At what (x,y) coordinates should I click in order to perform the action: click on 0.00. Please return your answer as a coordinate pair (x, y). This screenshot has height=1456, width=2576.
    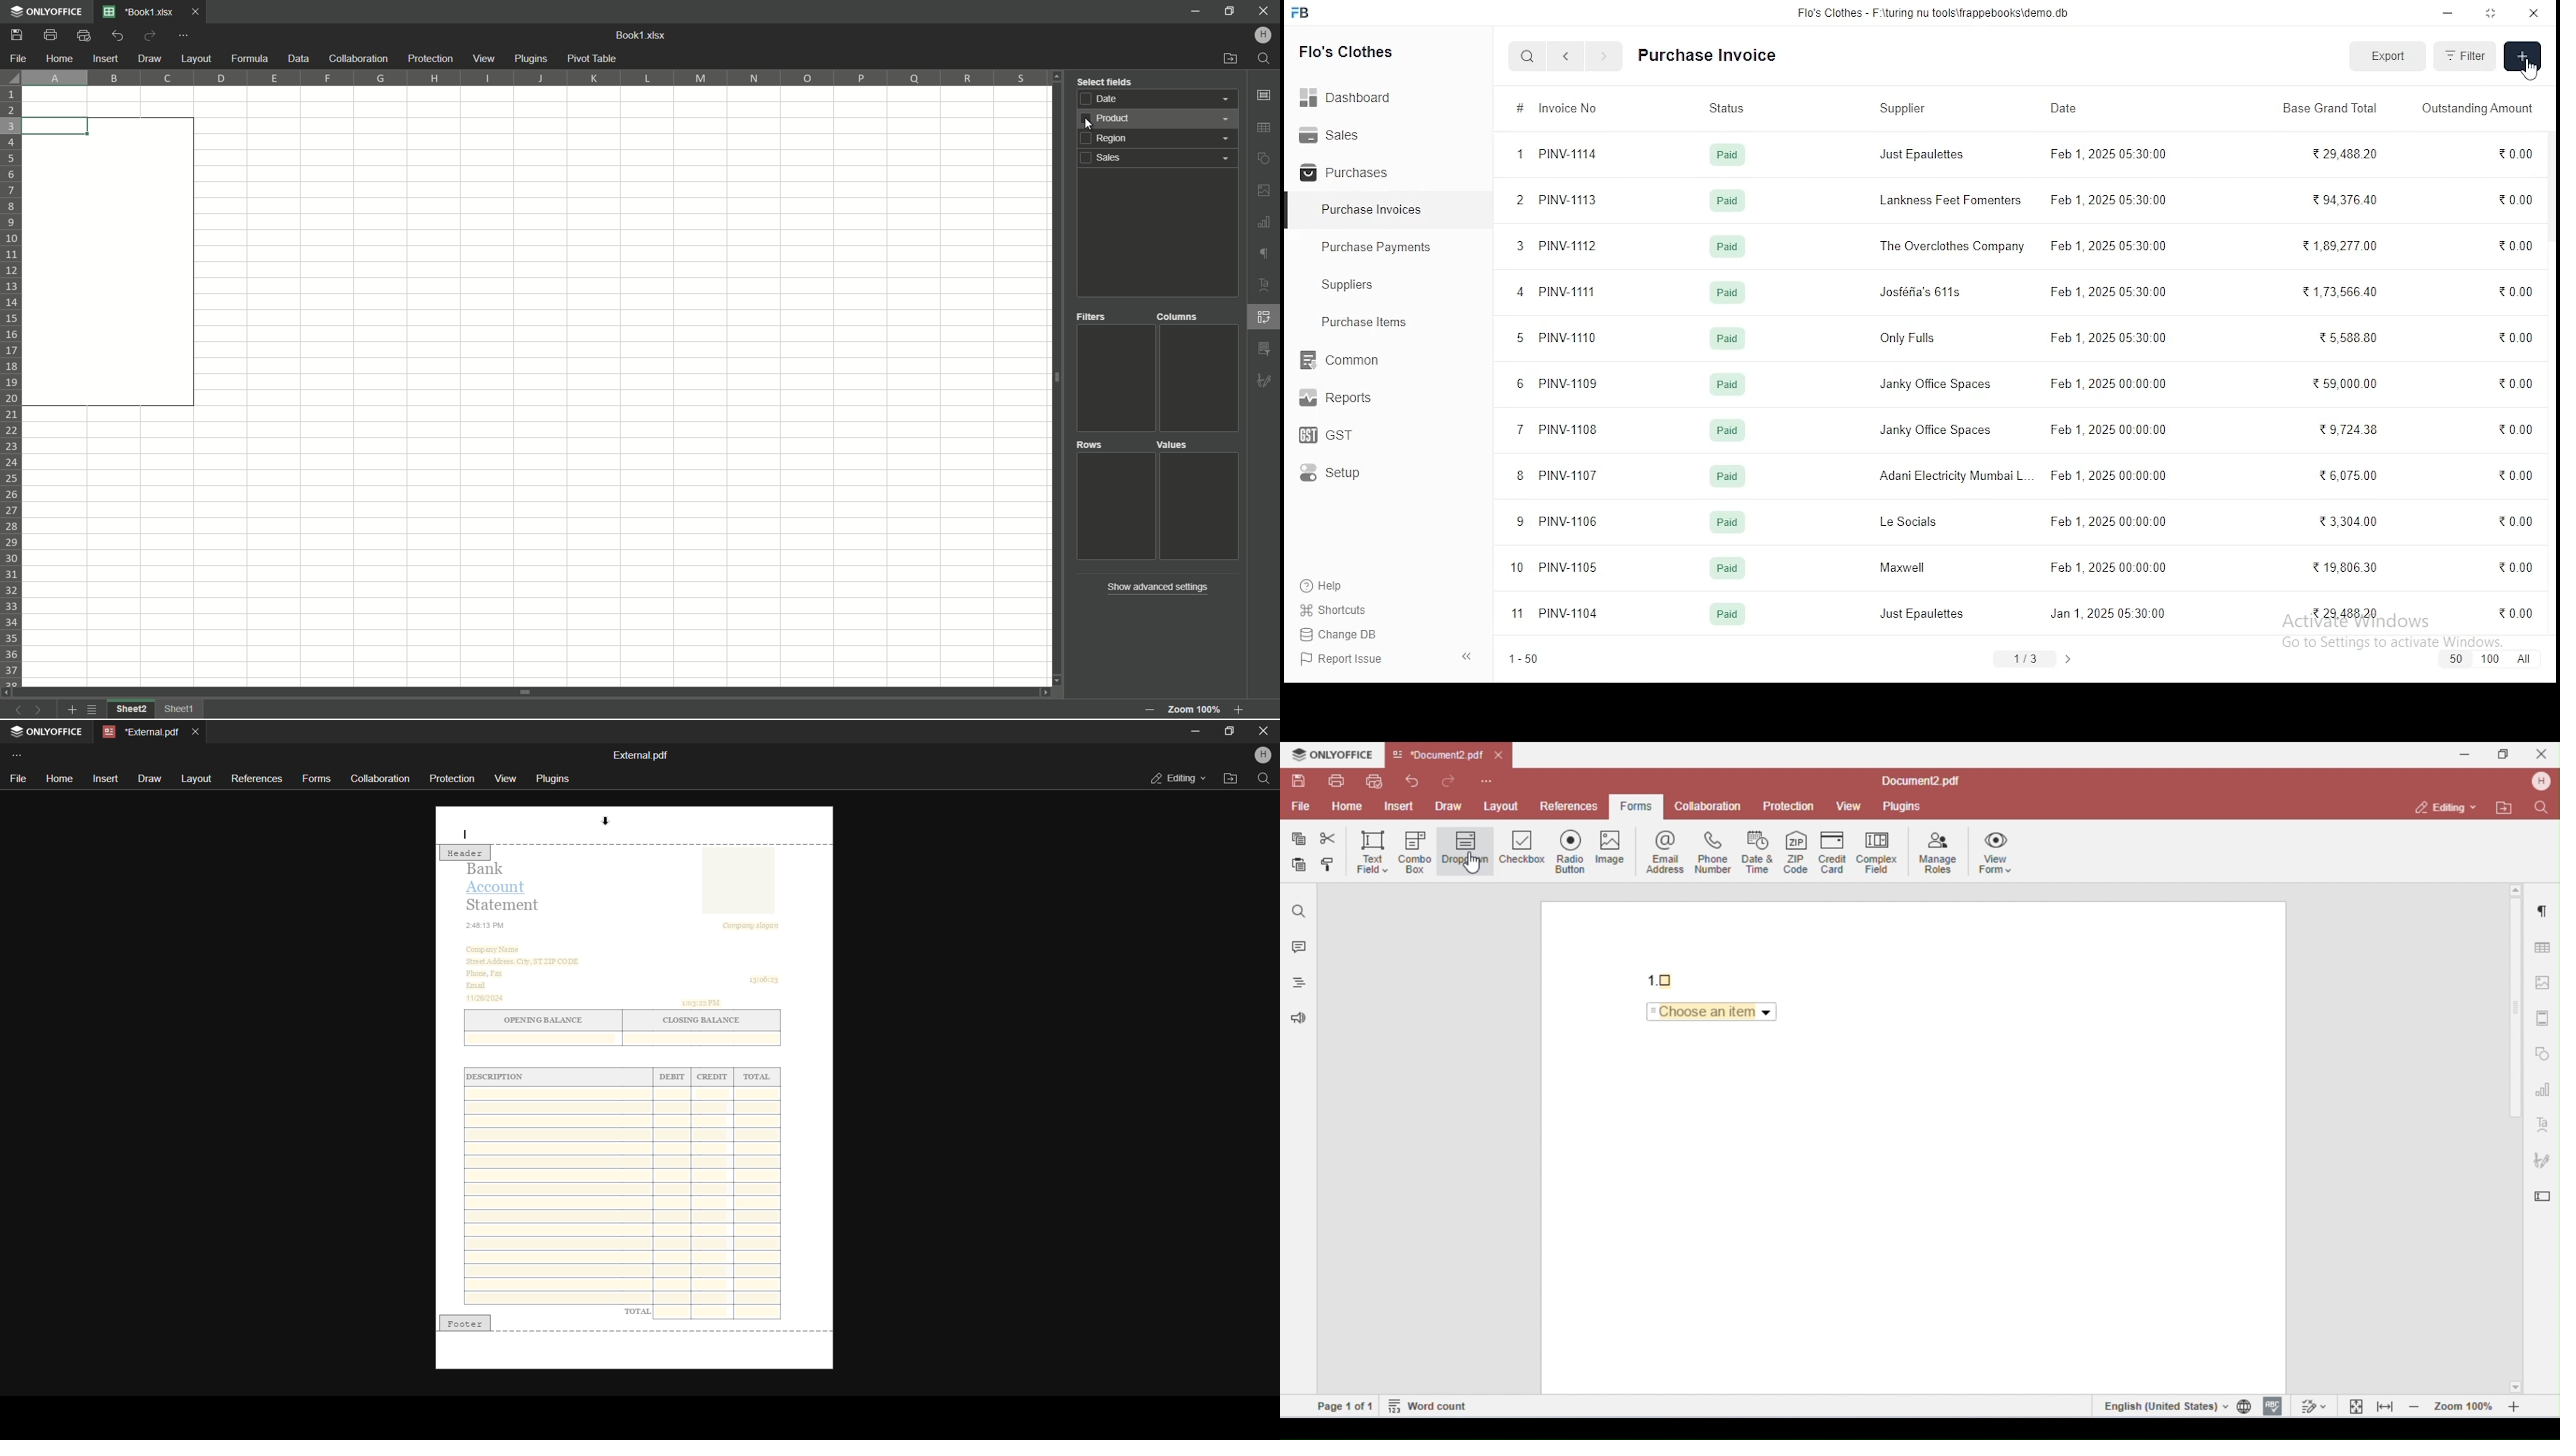
    Looking at the image, I should click on (2519, 522).